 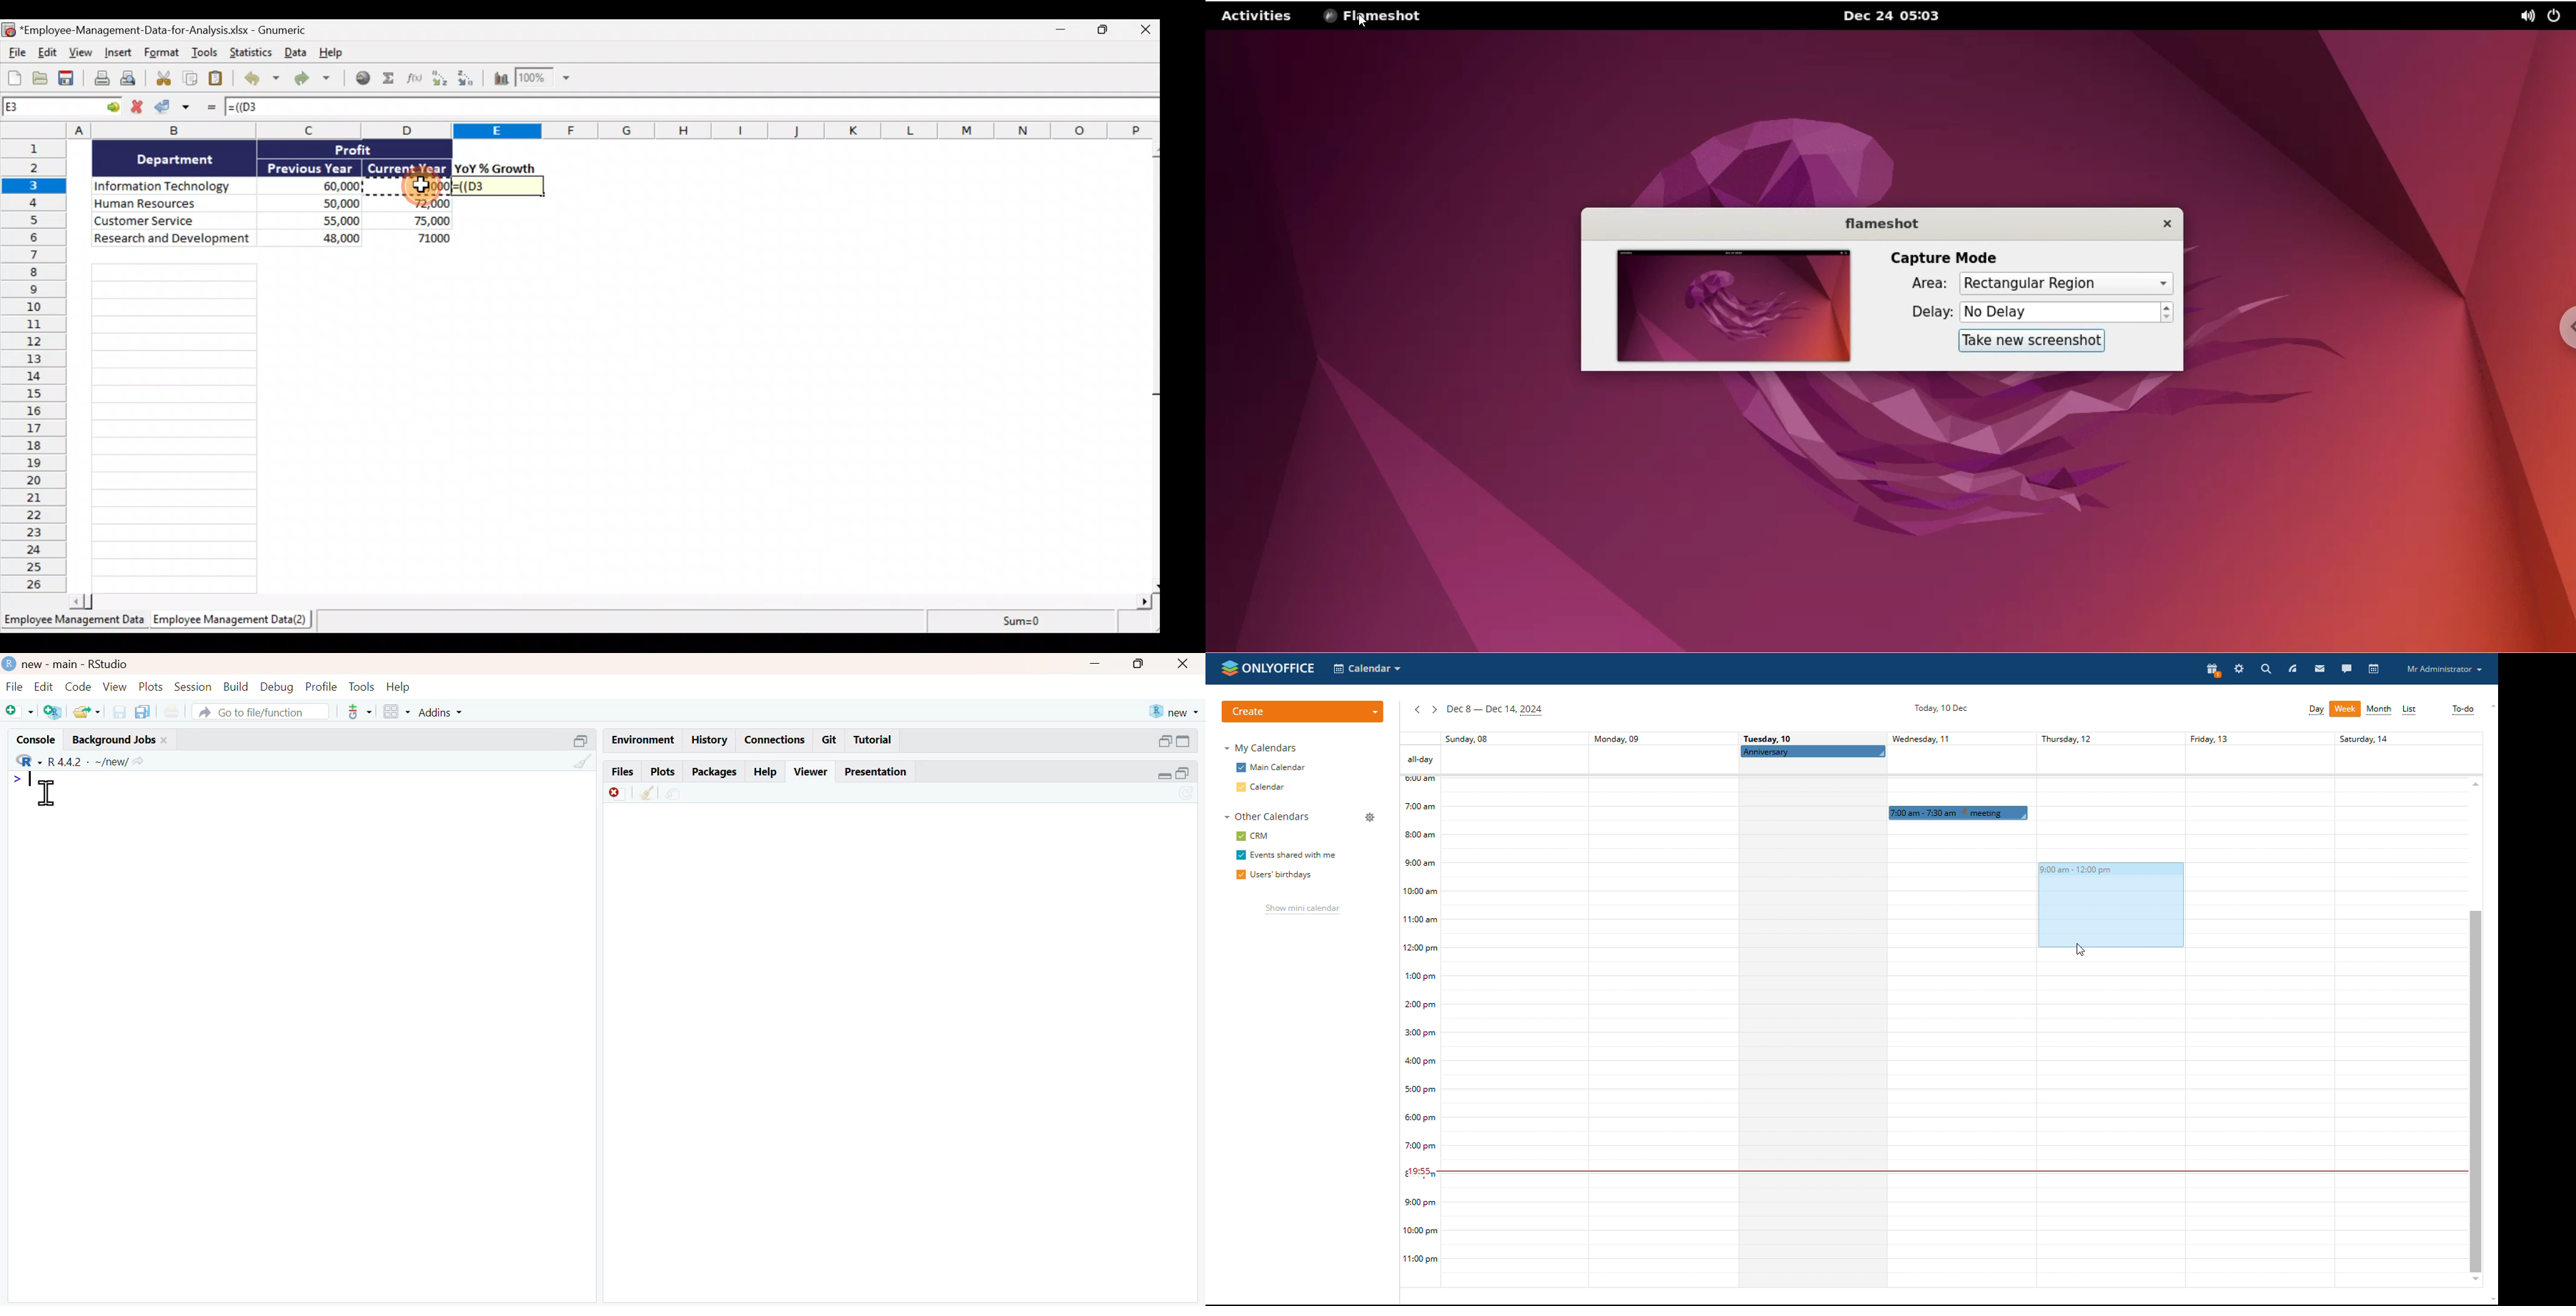 I want to click on Document name, so click(x=166, y=29).